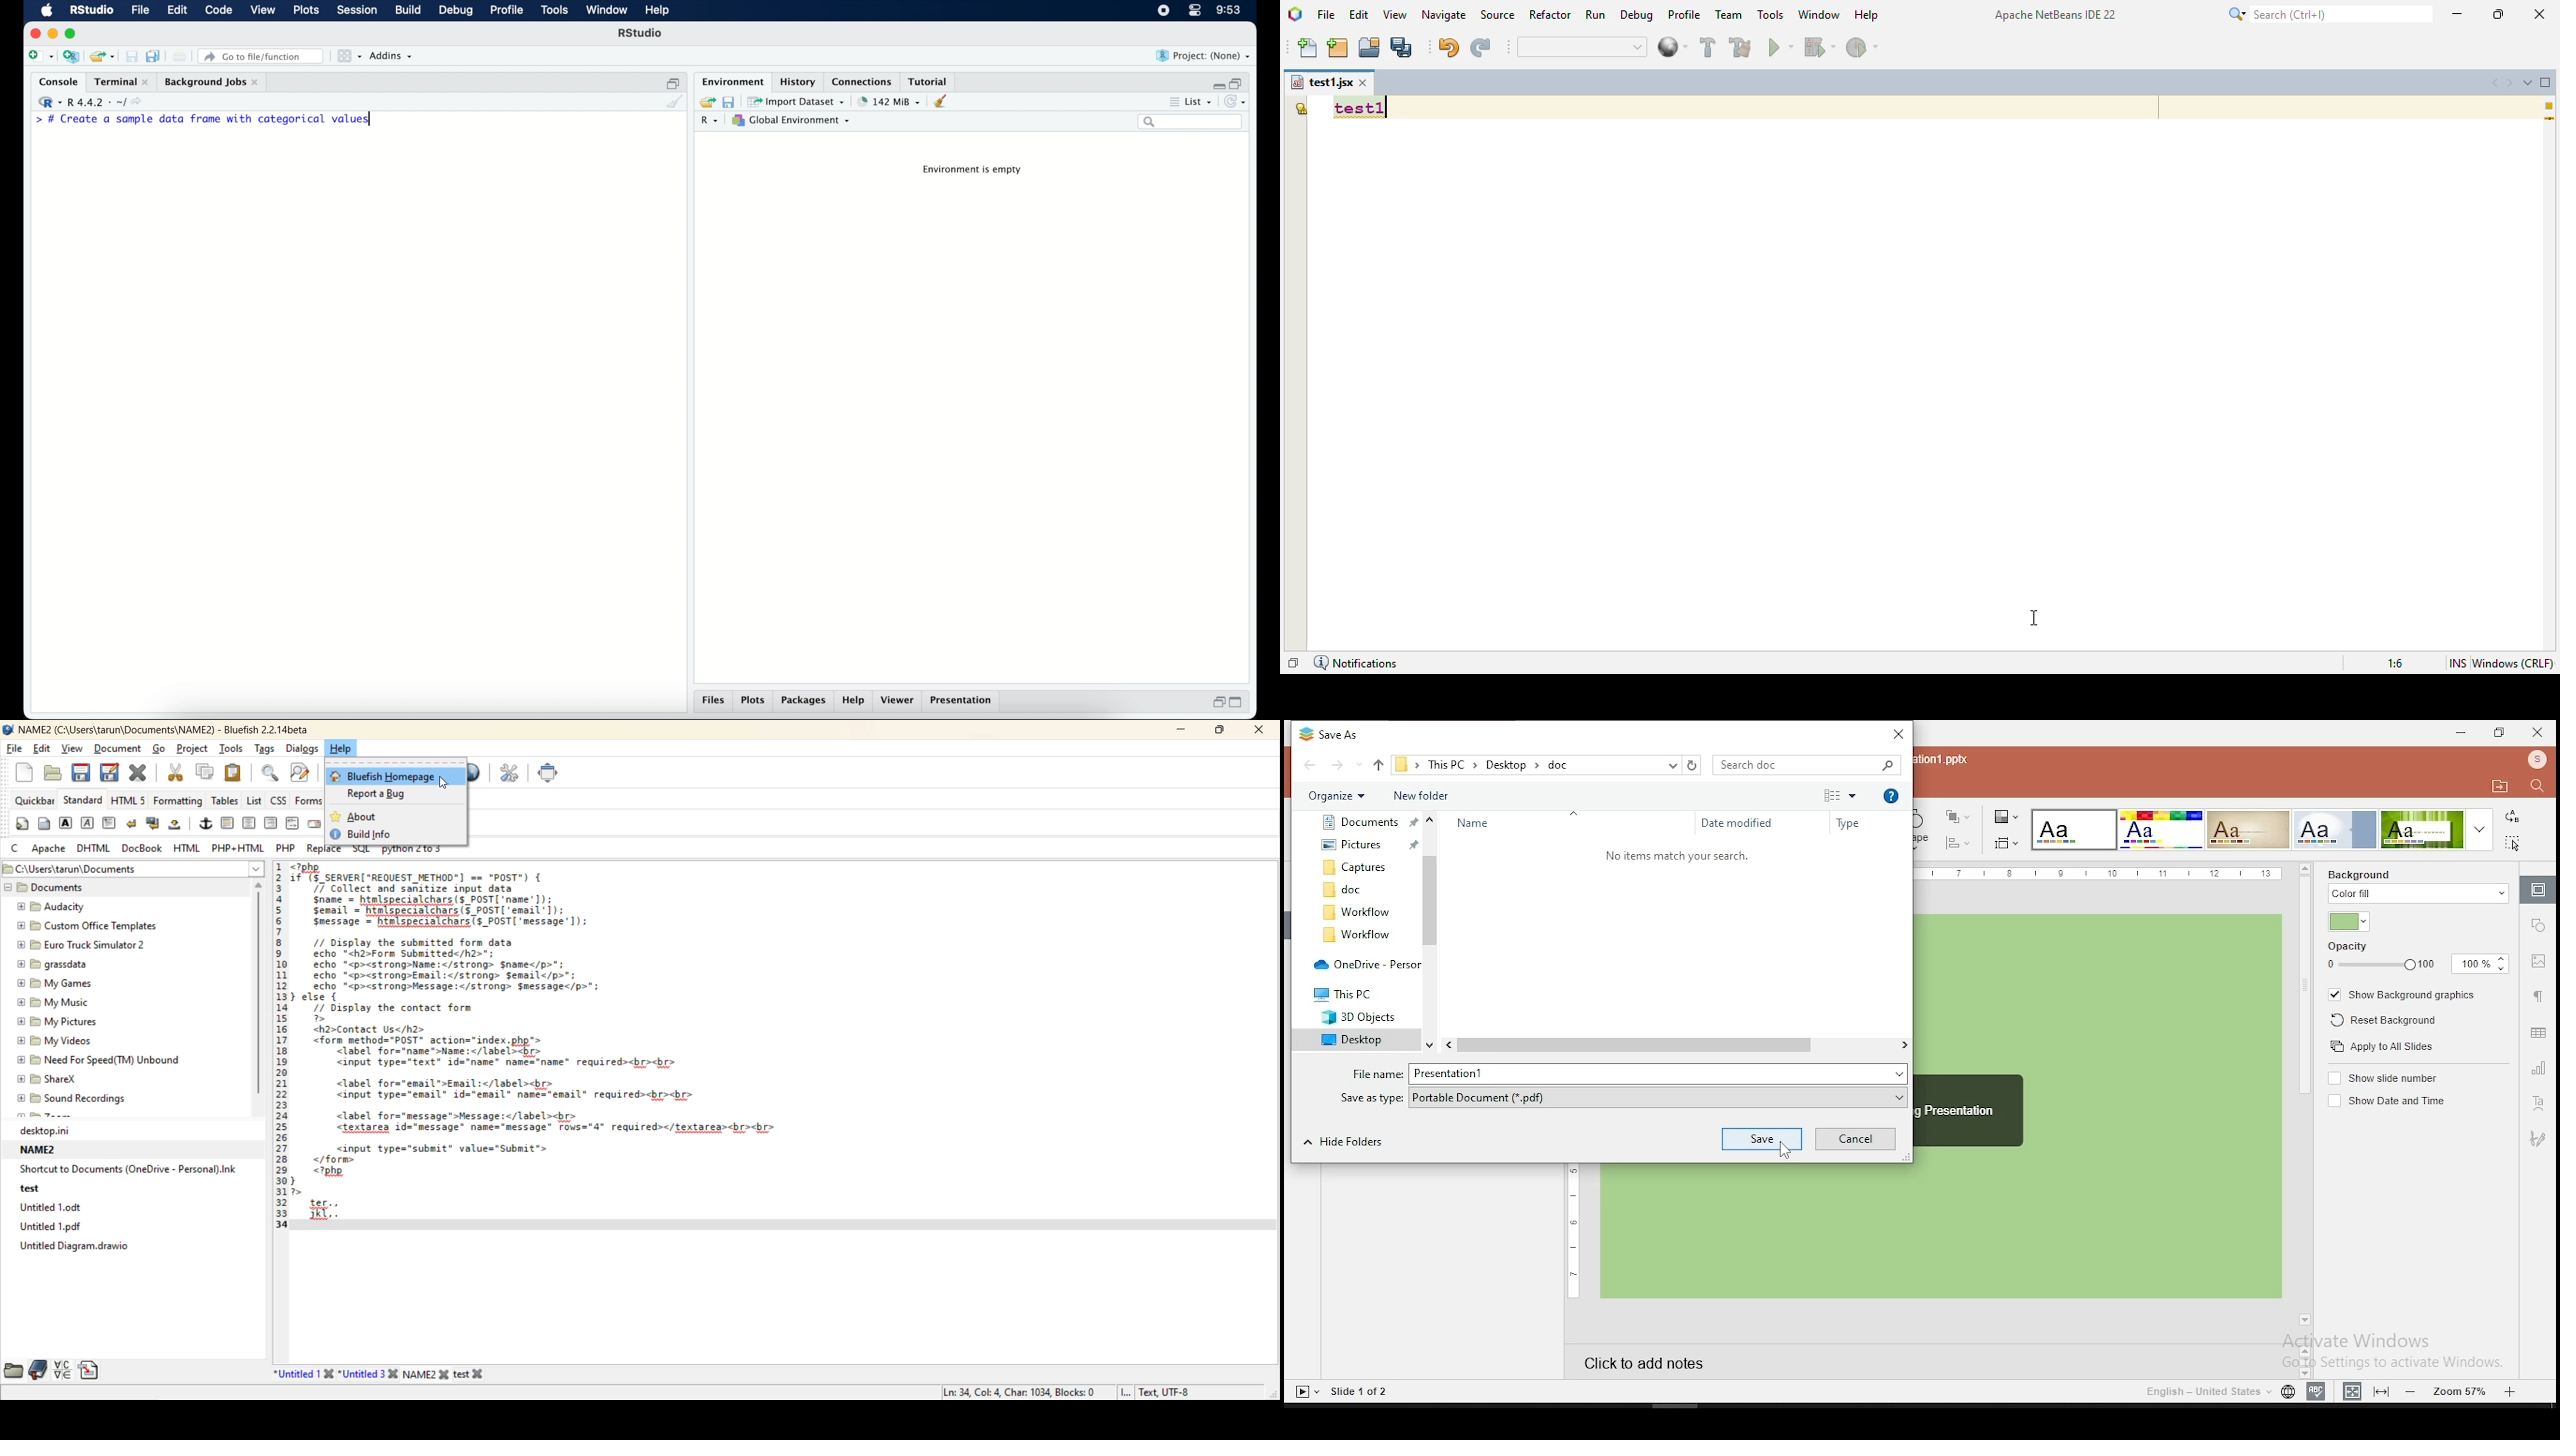  What do you see at coordinates (1220, 731) in the screenshot?
I see `maximize` at bounding box center [1220, 731].